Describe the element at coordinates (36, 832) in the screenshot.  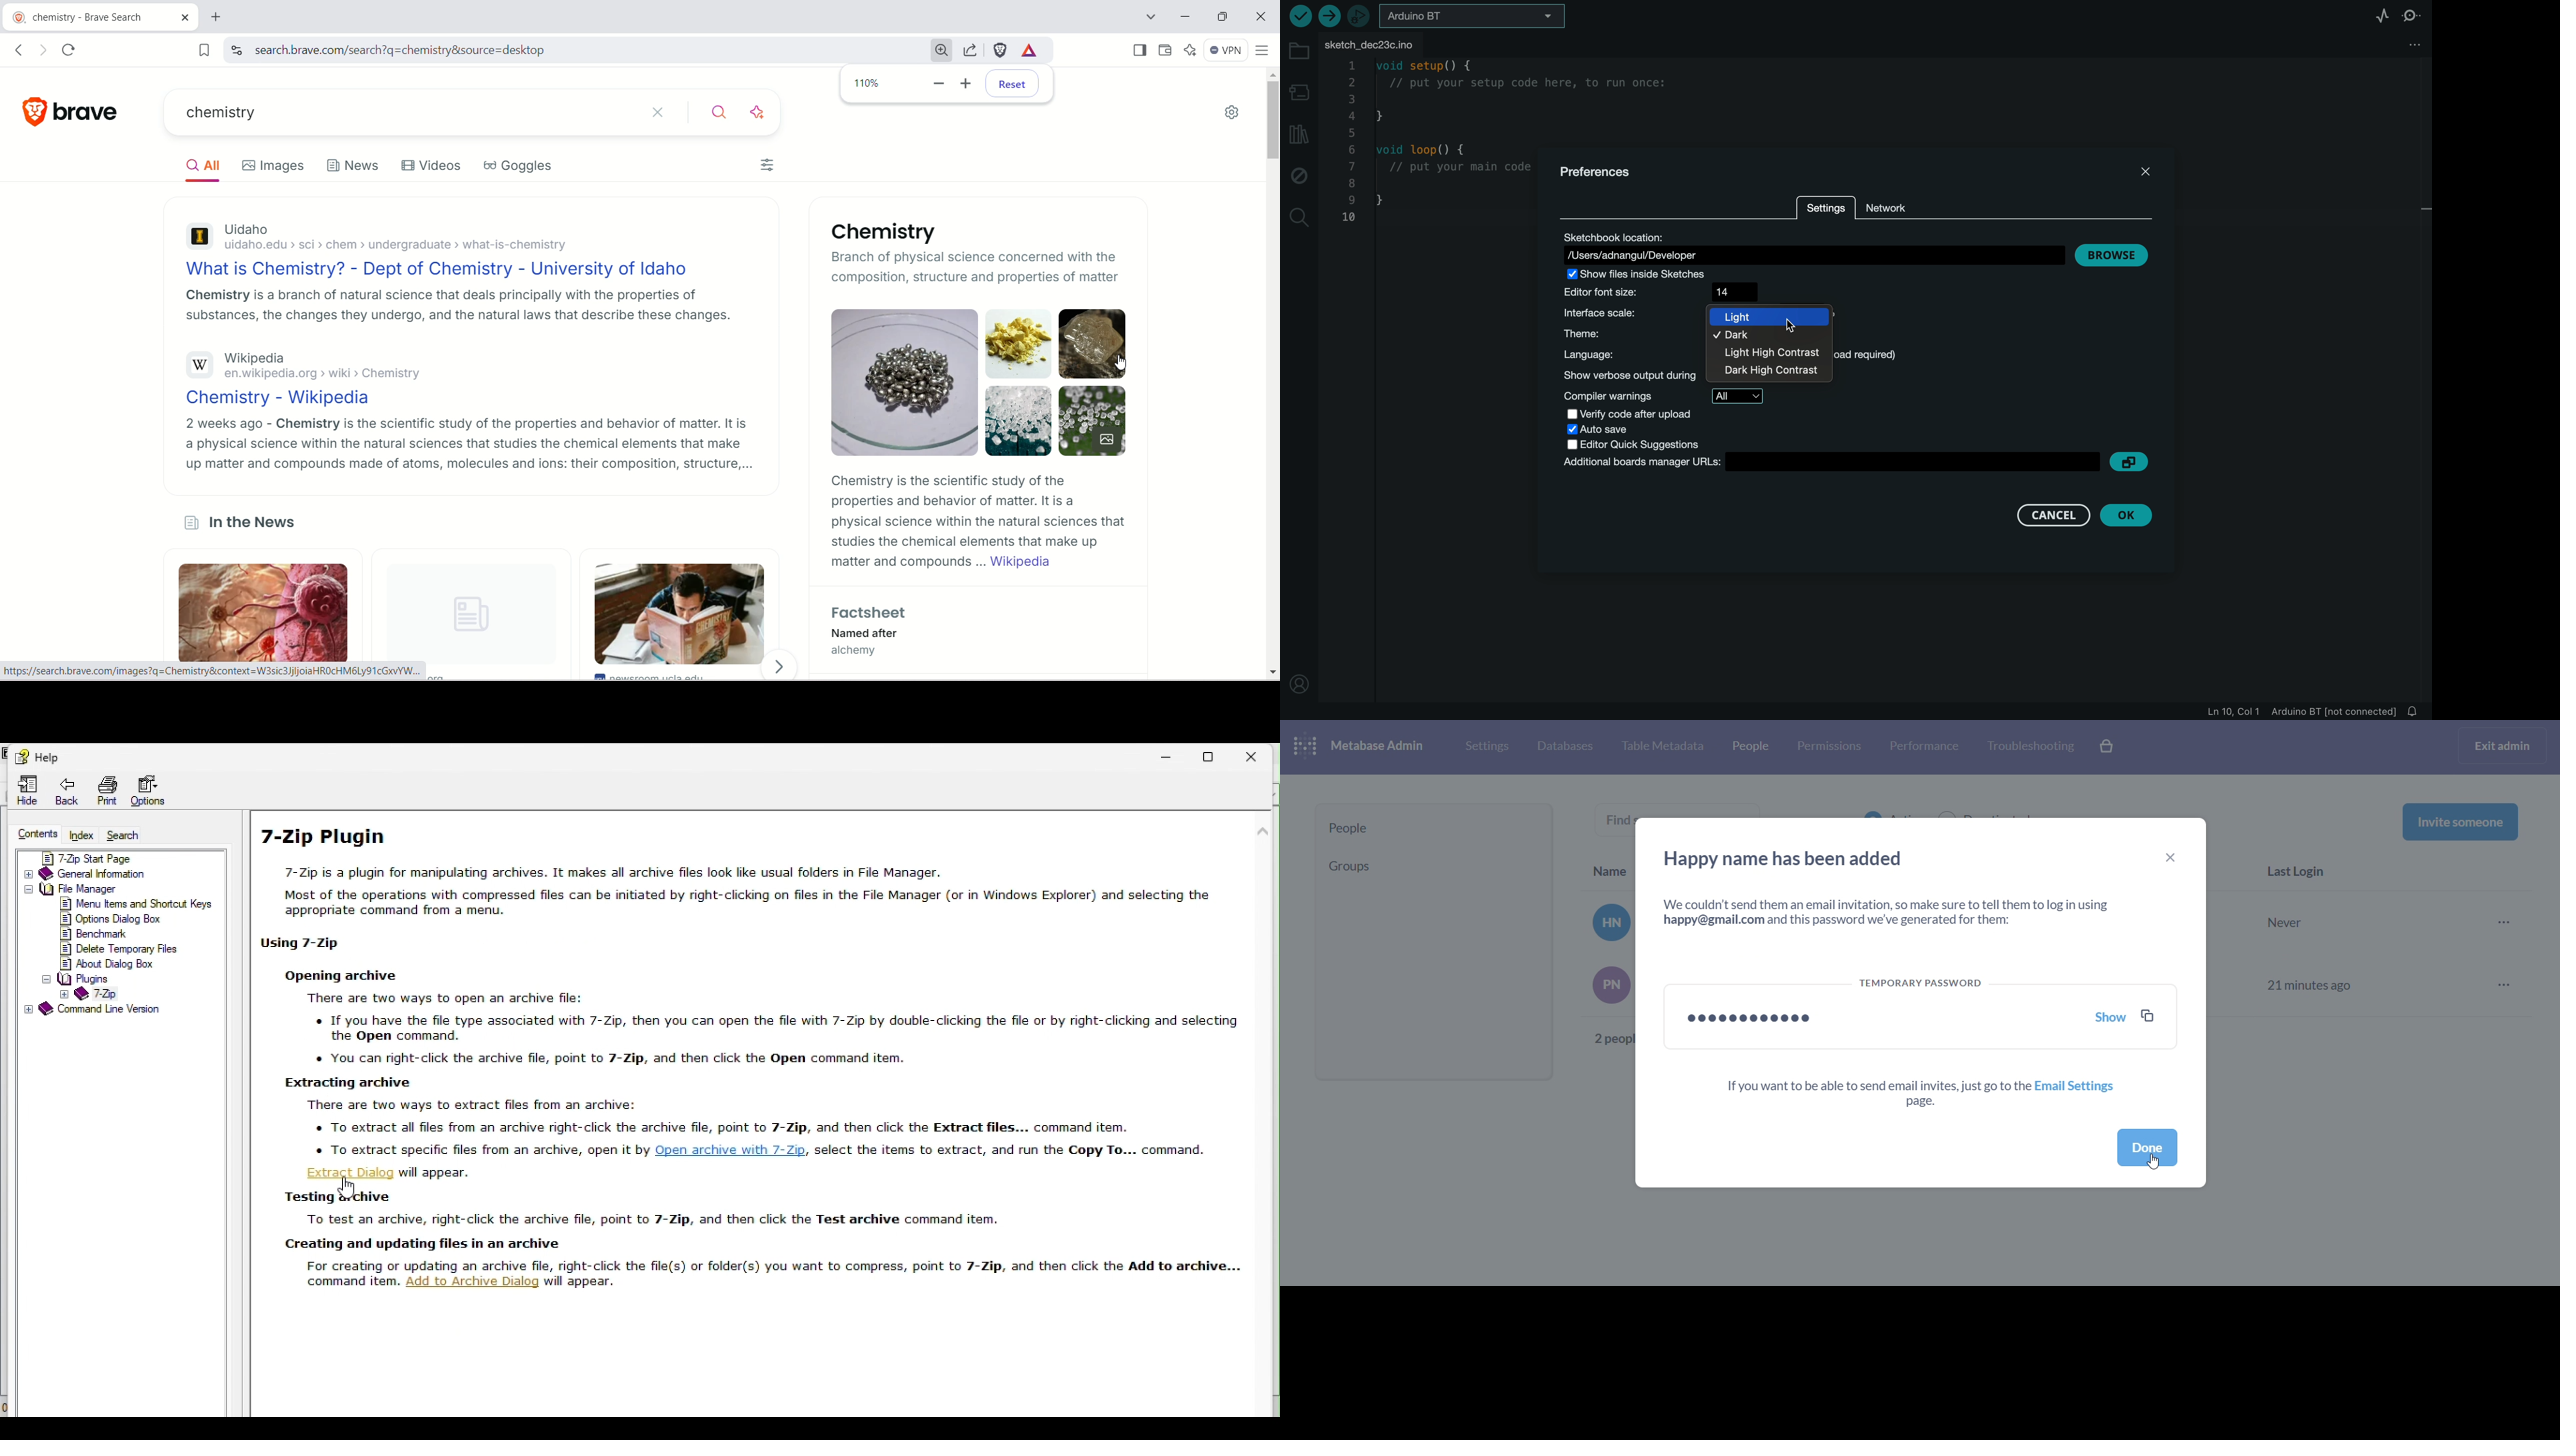
I see `Content ` at that location.